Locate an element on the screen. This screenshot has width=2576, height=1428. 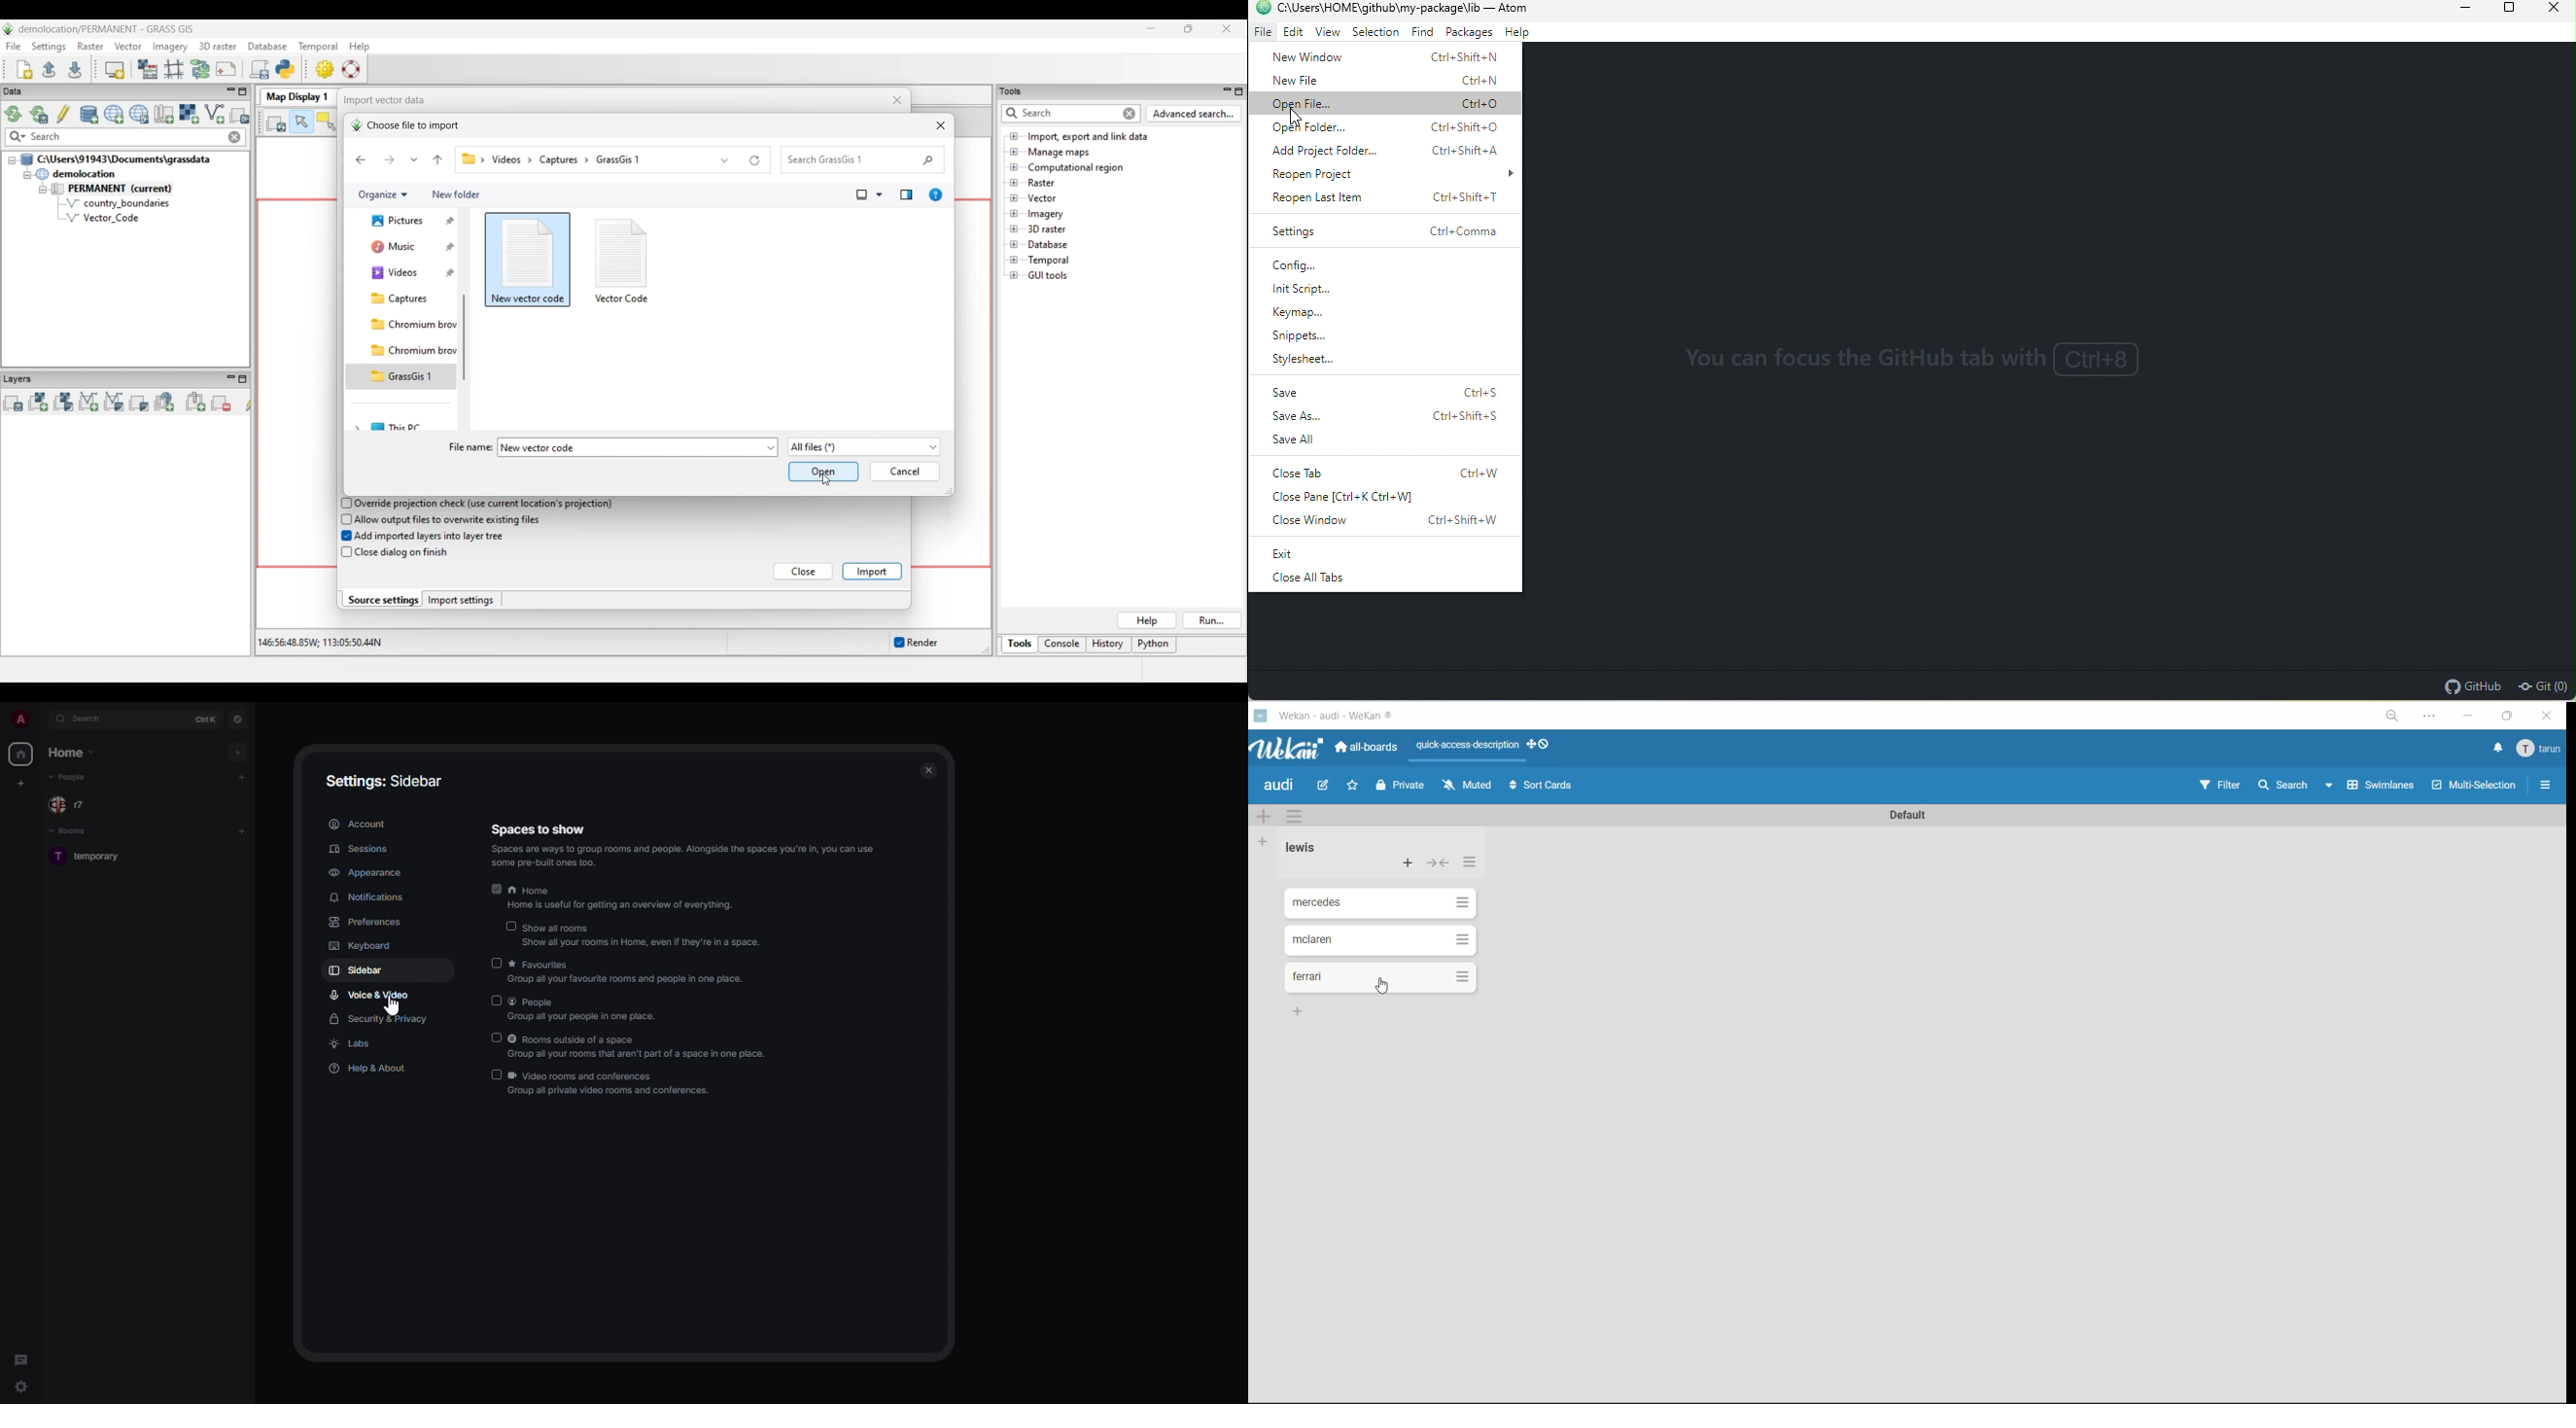
file is located at coordinates (1262, 33).